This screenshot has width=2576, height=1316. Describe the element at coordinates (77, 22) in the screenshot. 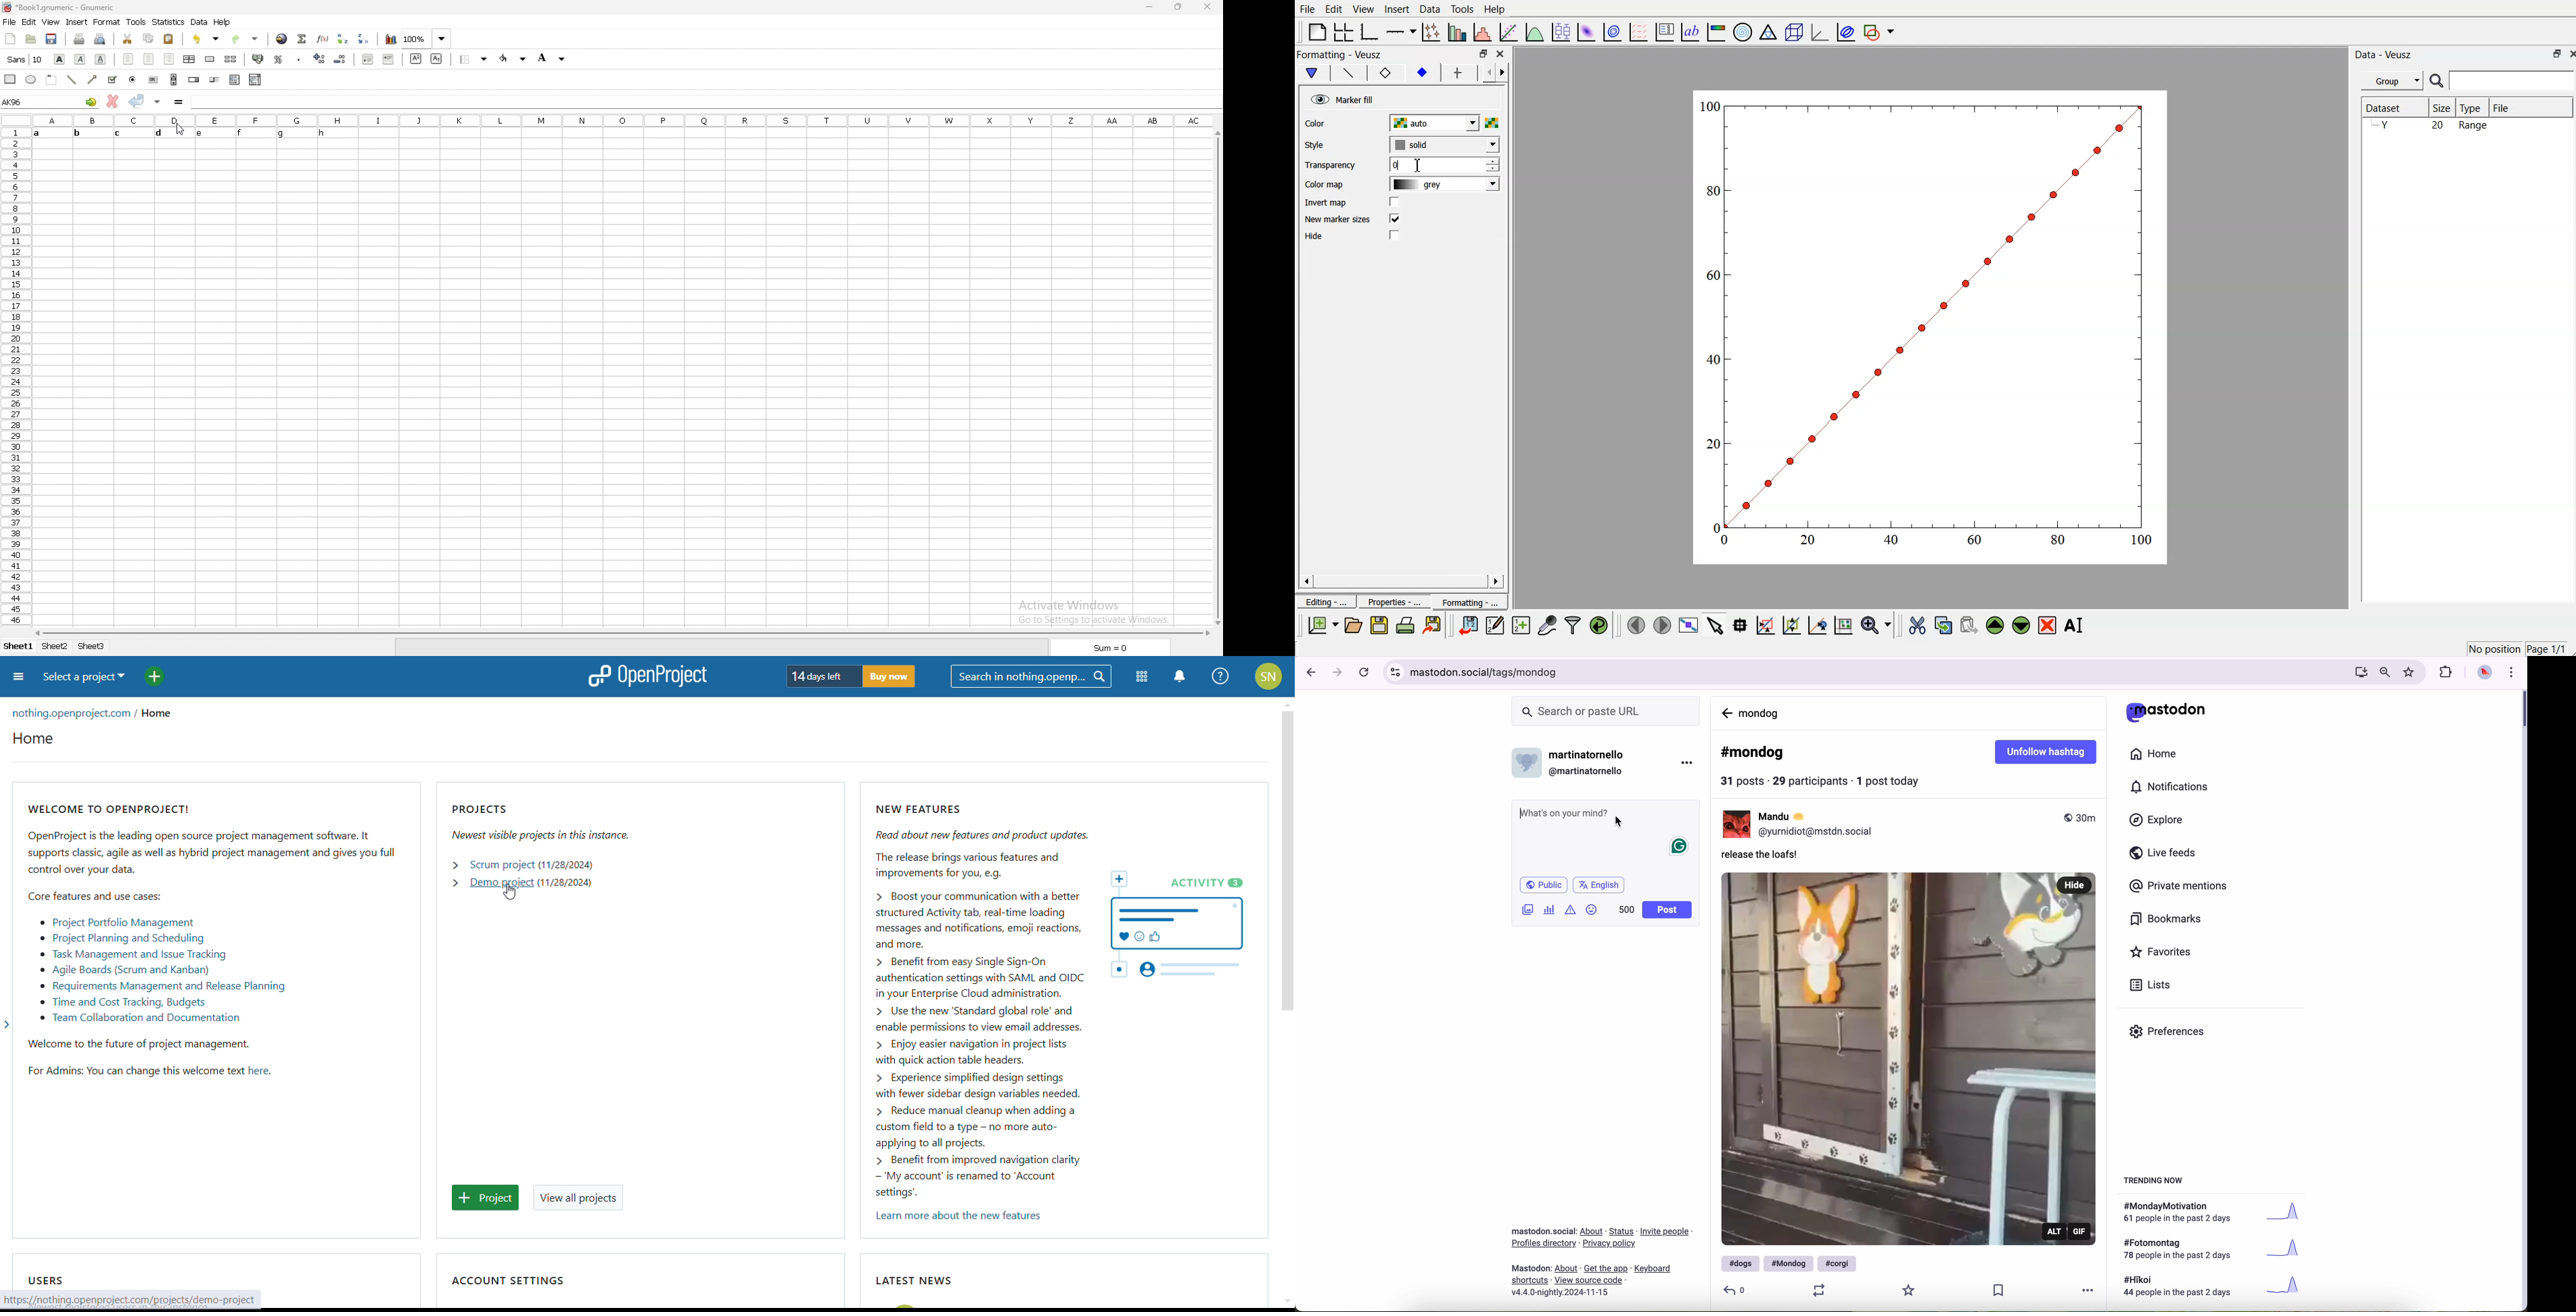

I see `insert` at that location.